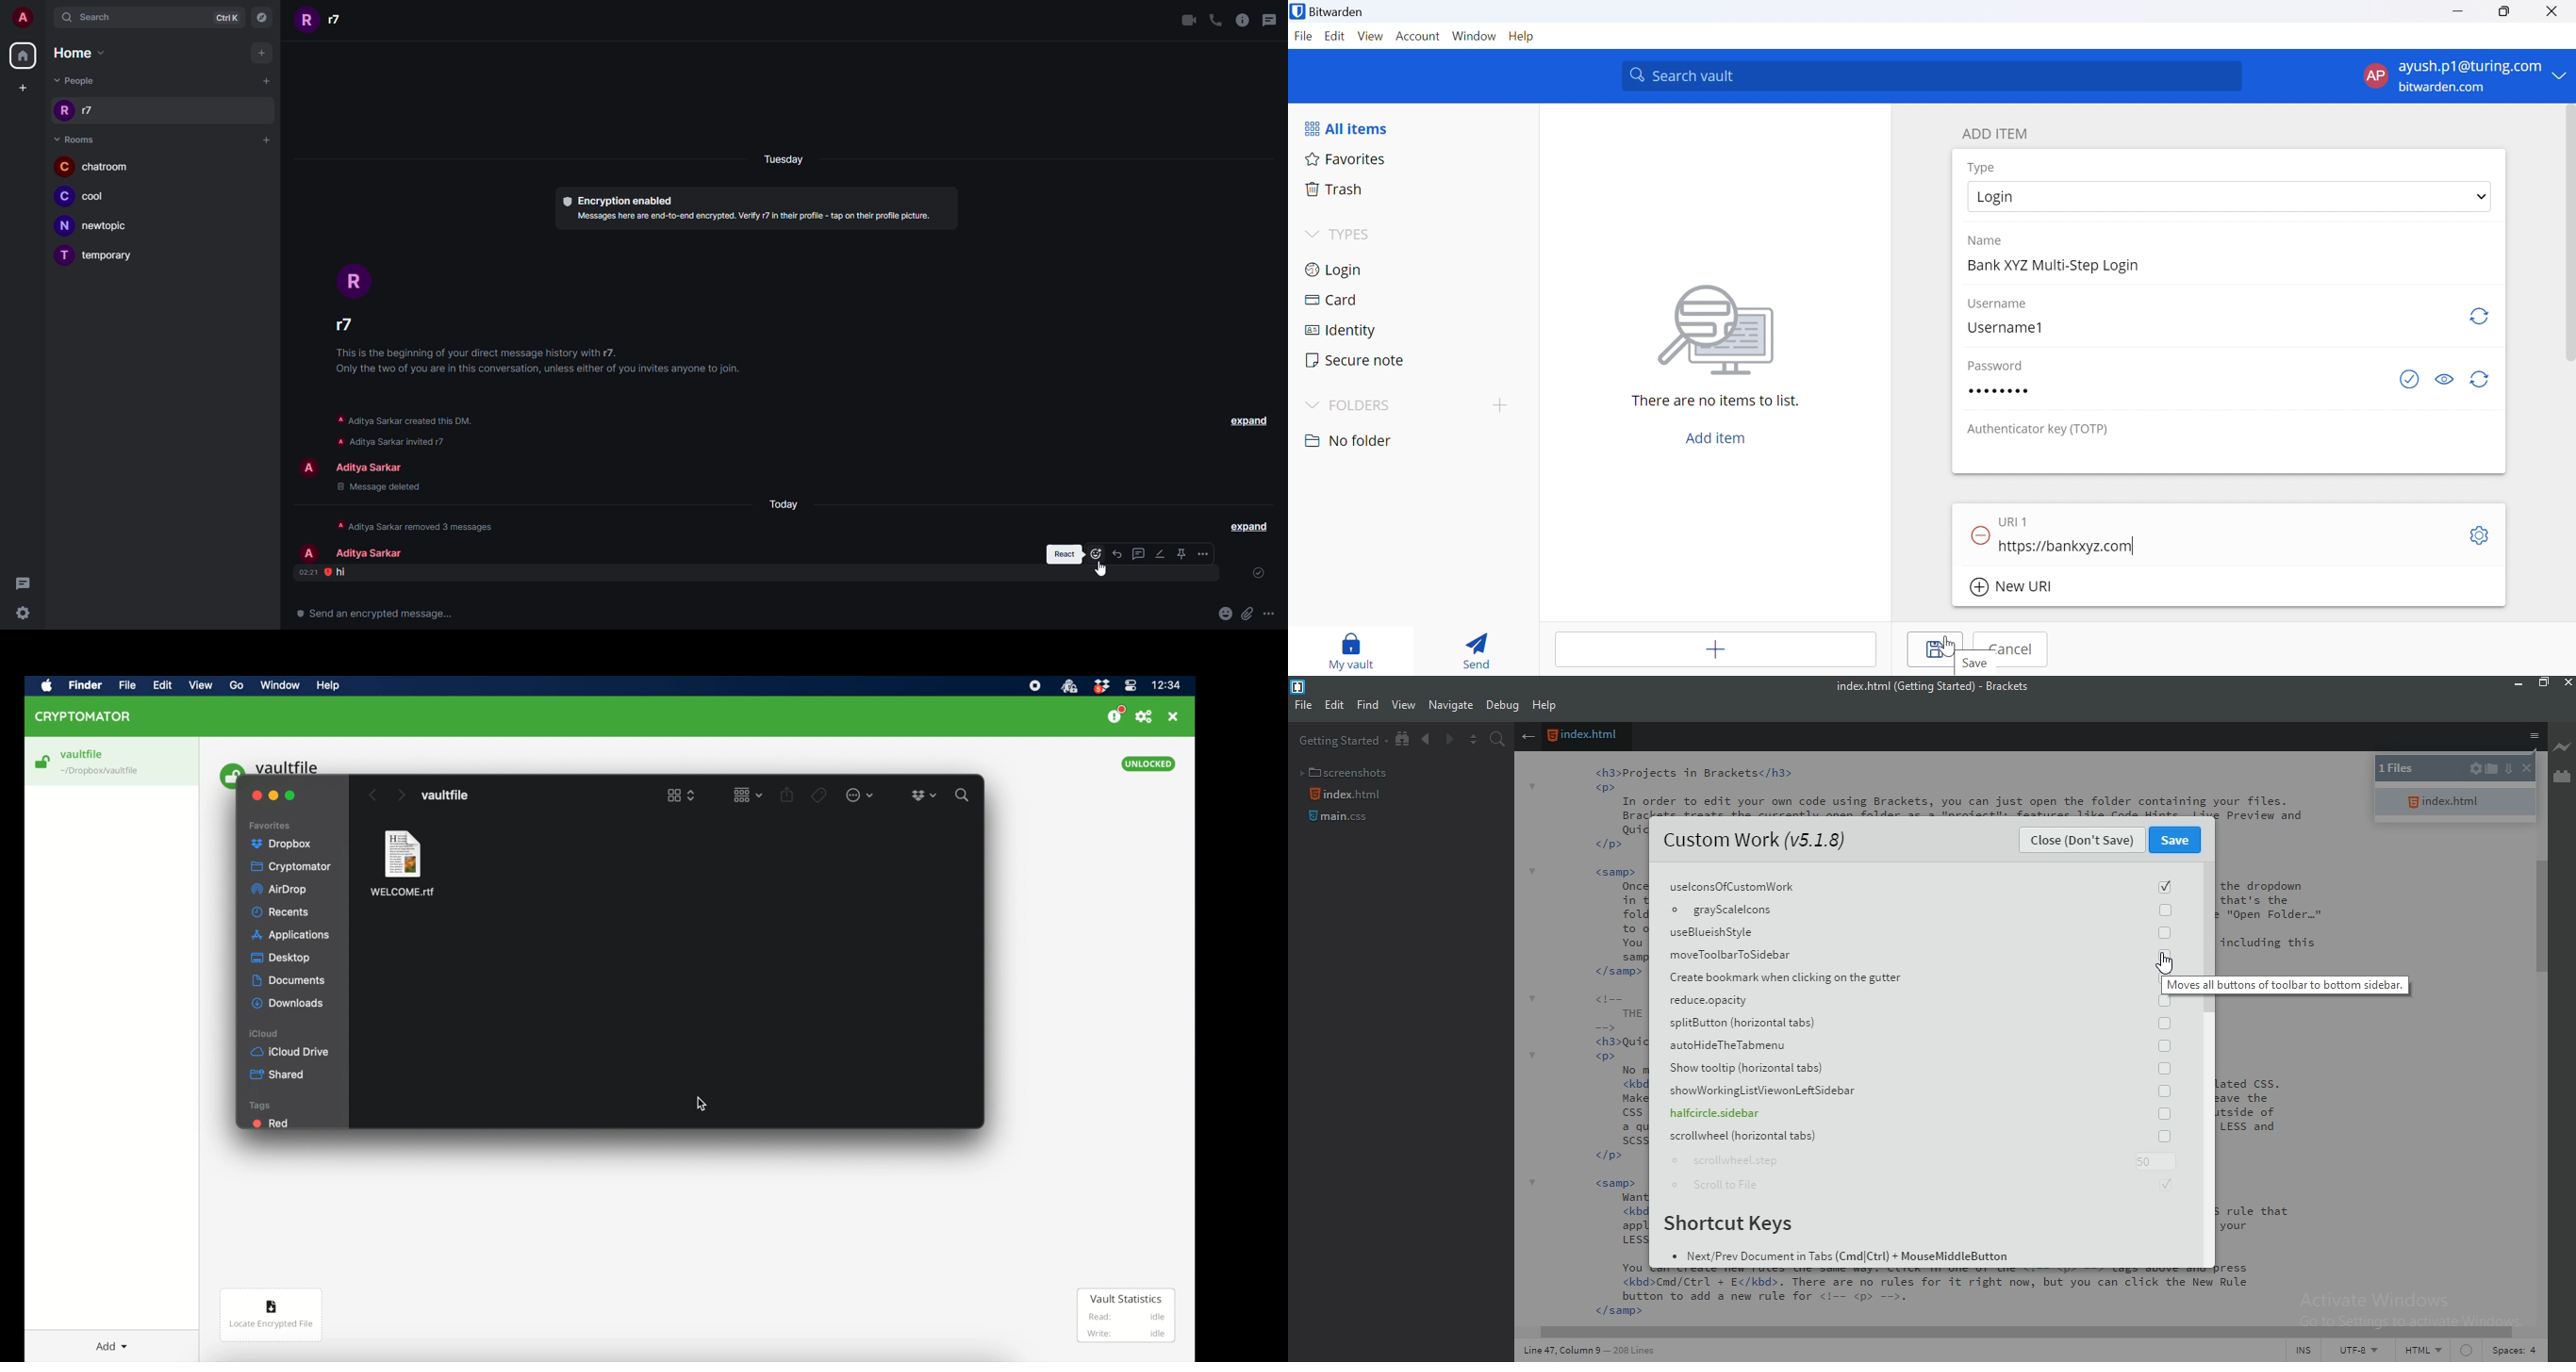 The width and height of the screenshot is (2576, 1372). What do you see at coordinates (1203, 554) in the screenshot?
I see `options` at bounding box center [1203, 554].